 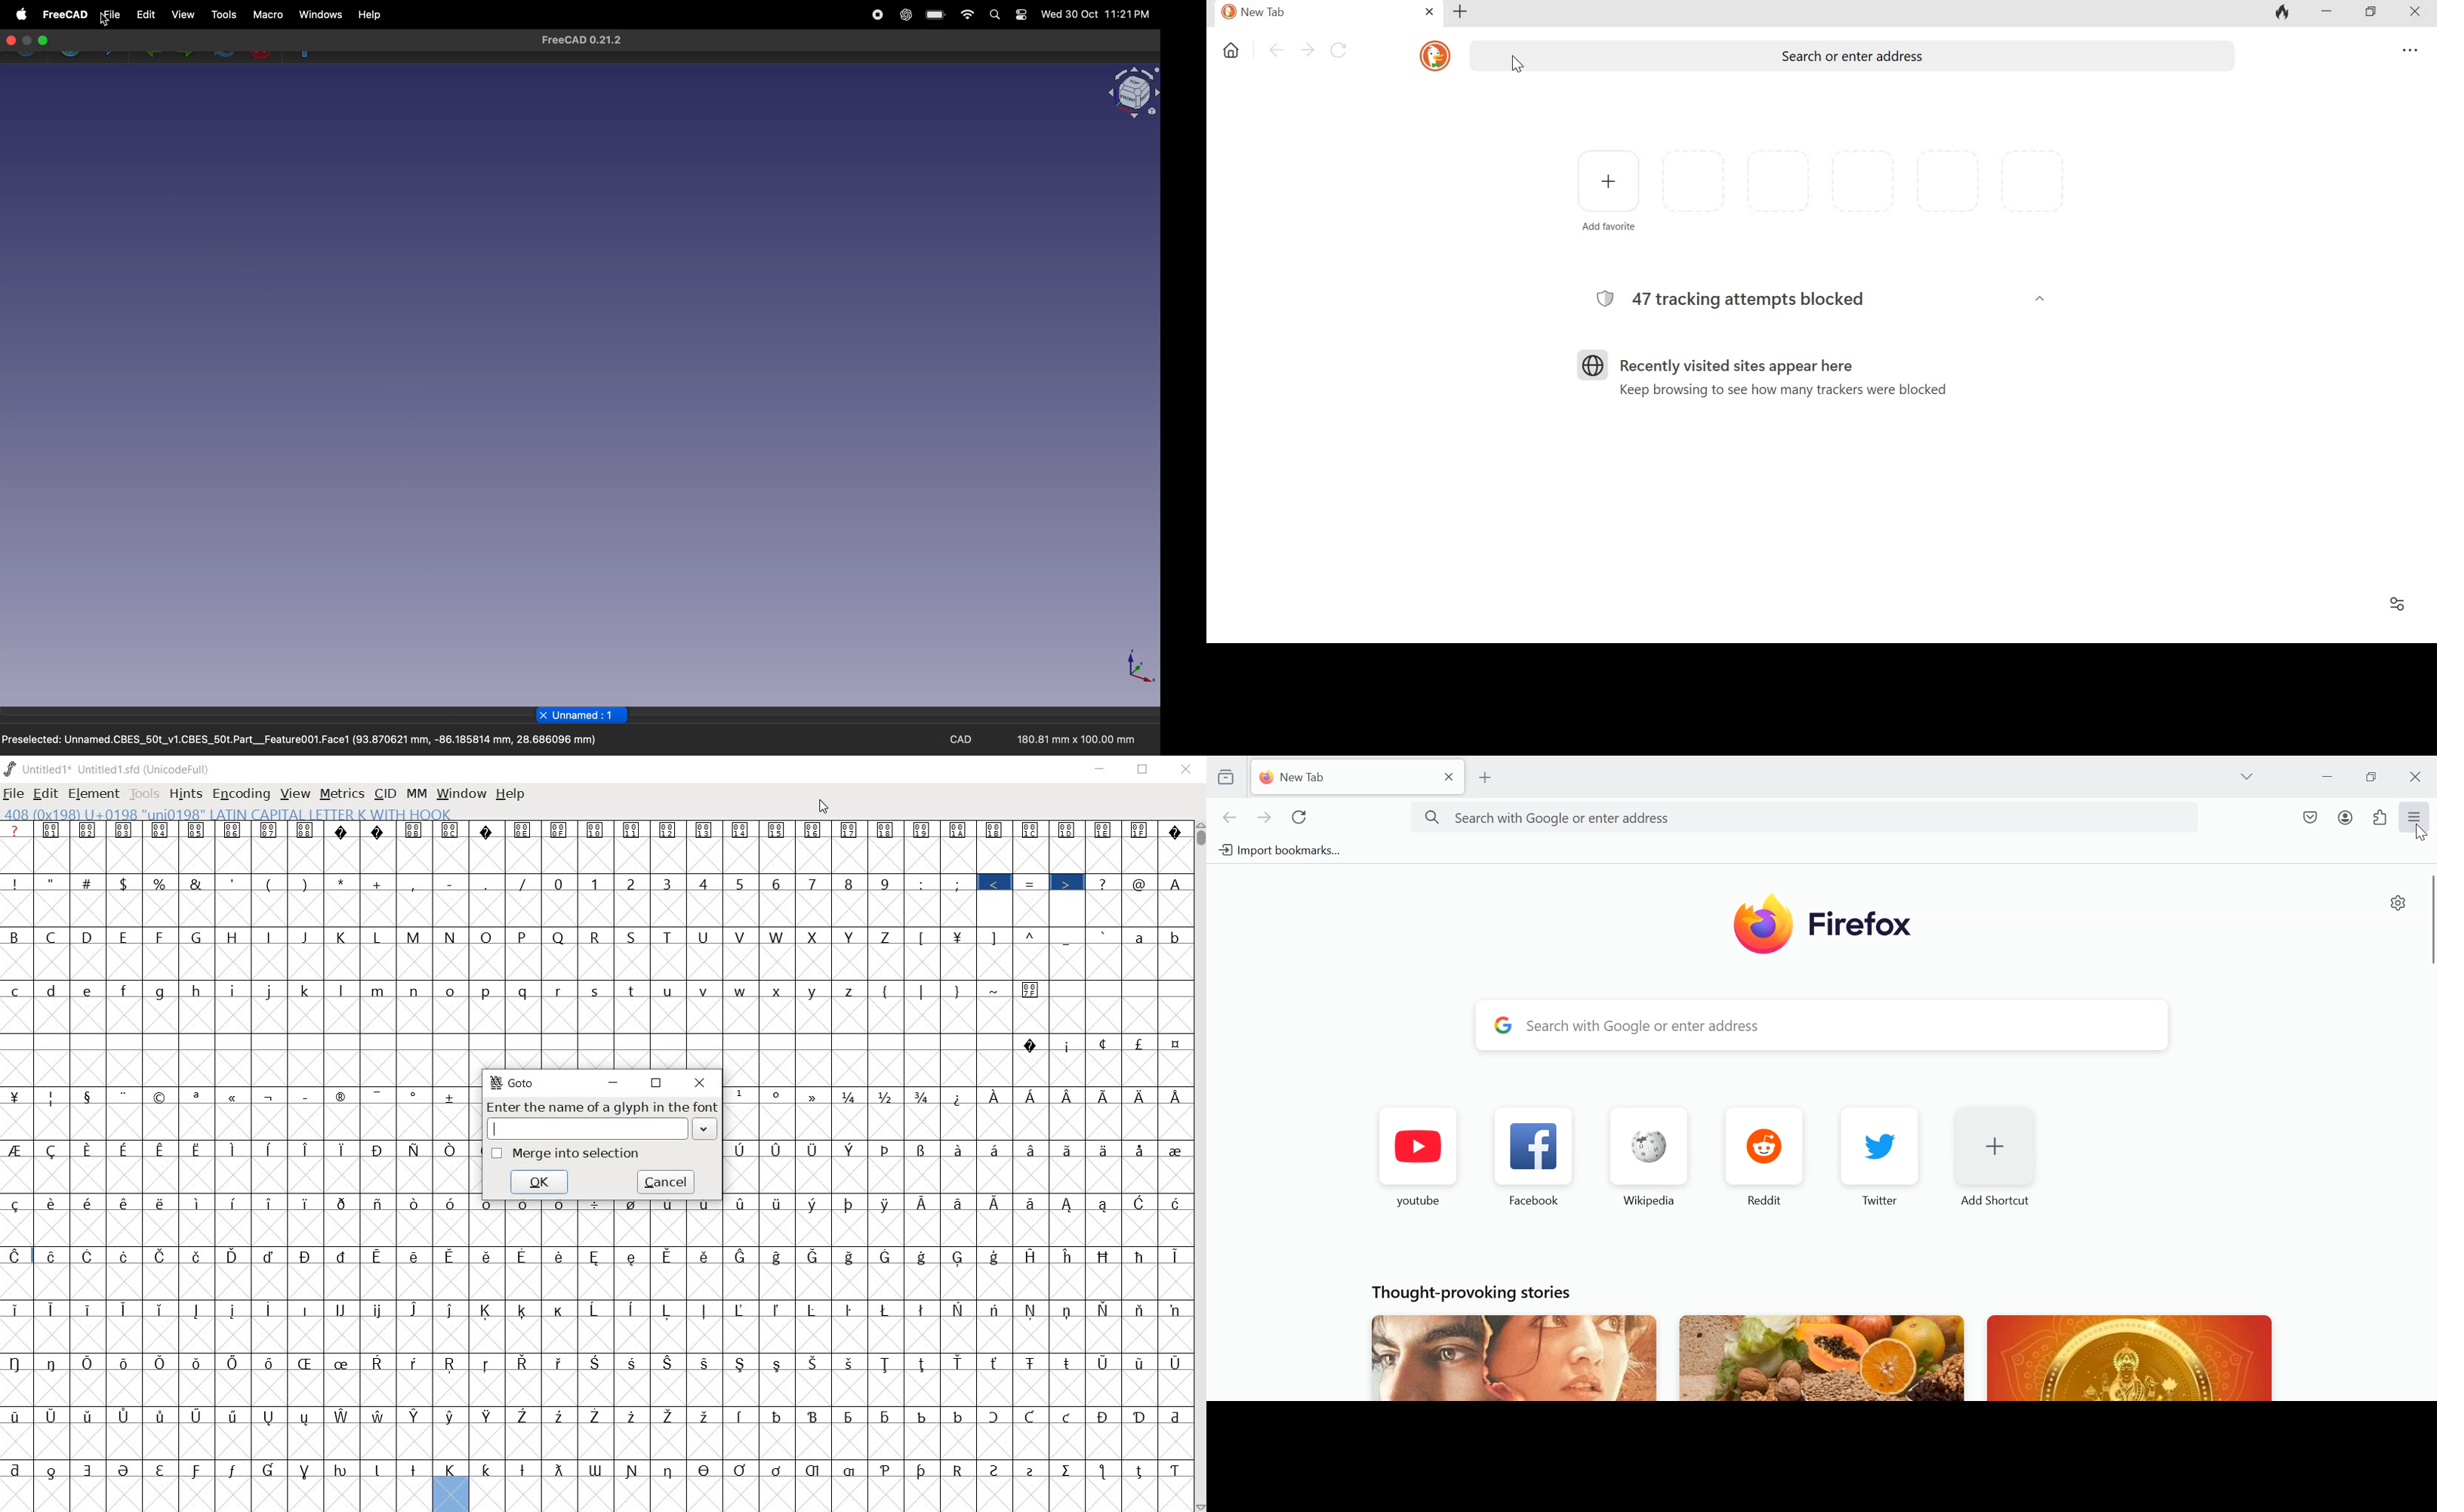 What do you see at coordinates (2429, 921) in the screenshot?
I see `vertical scrollbar` at bounding box center [2429, 921].